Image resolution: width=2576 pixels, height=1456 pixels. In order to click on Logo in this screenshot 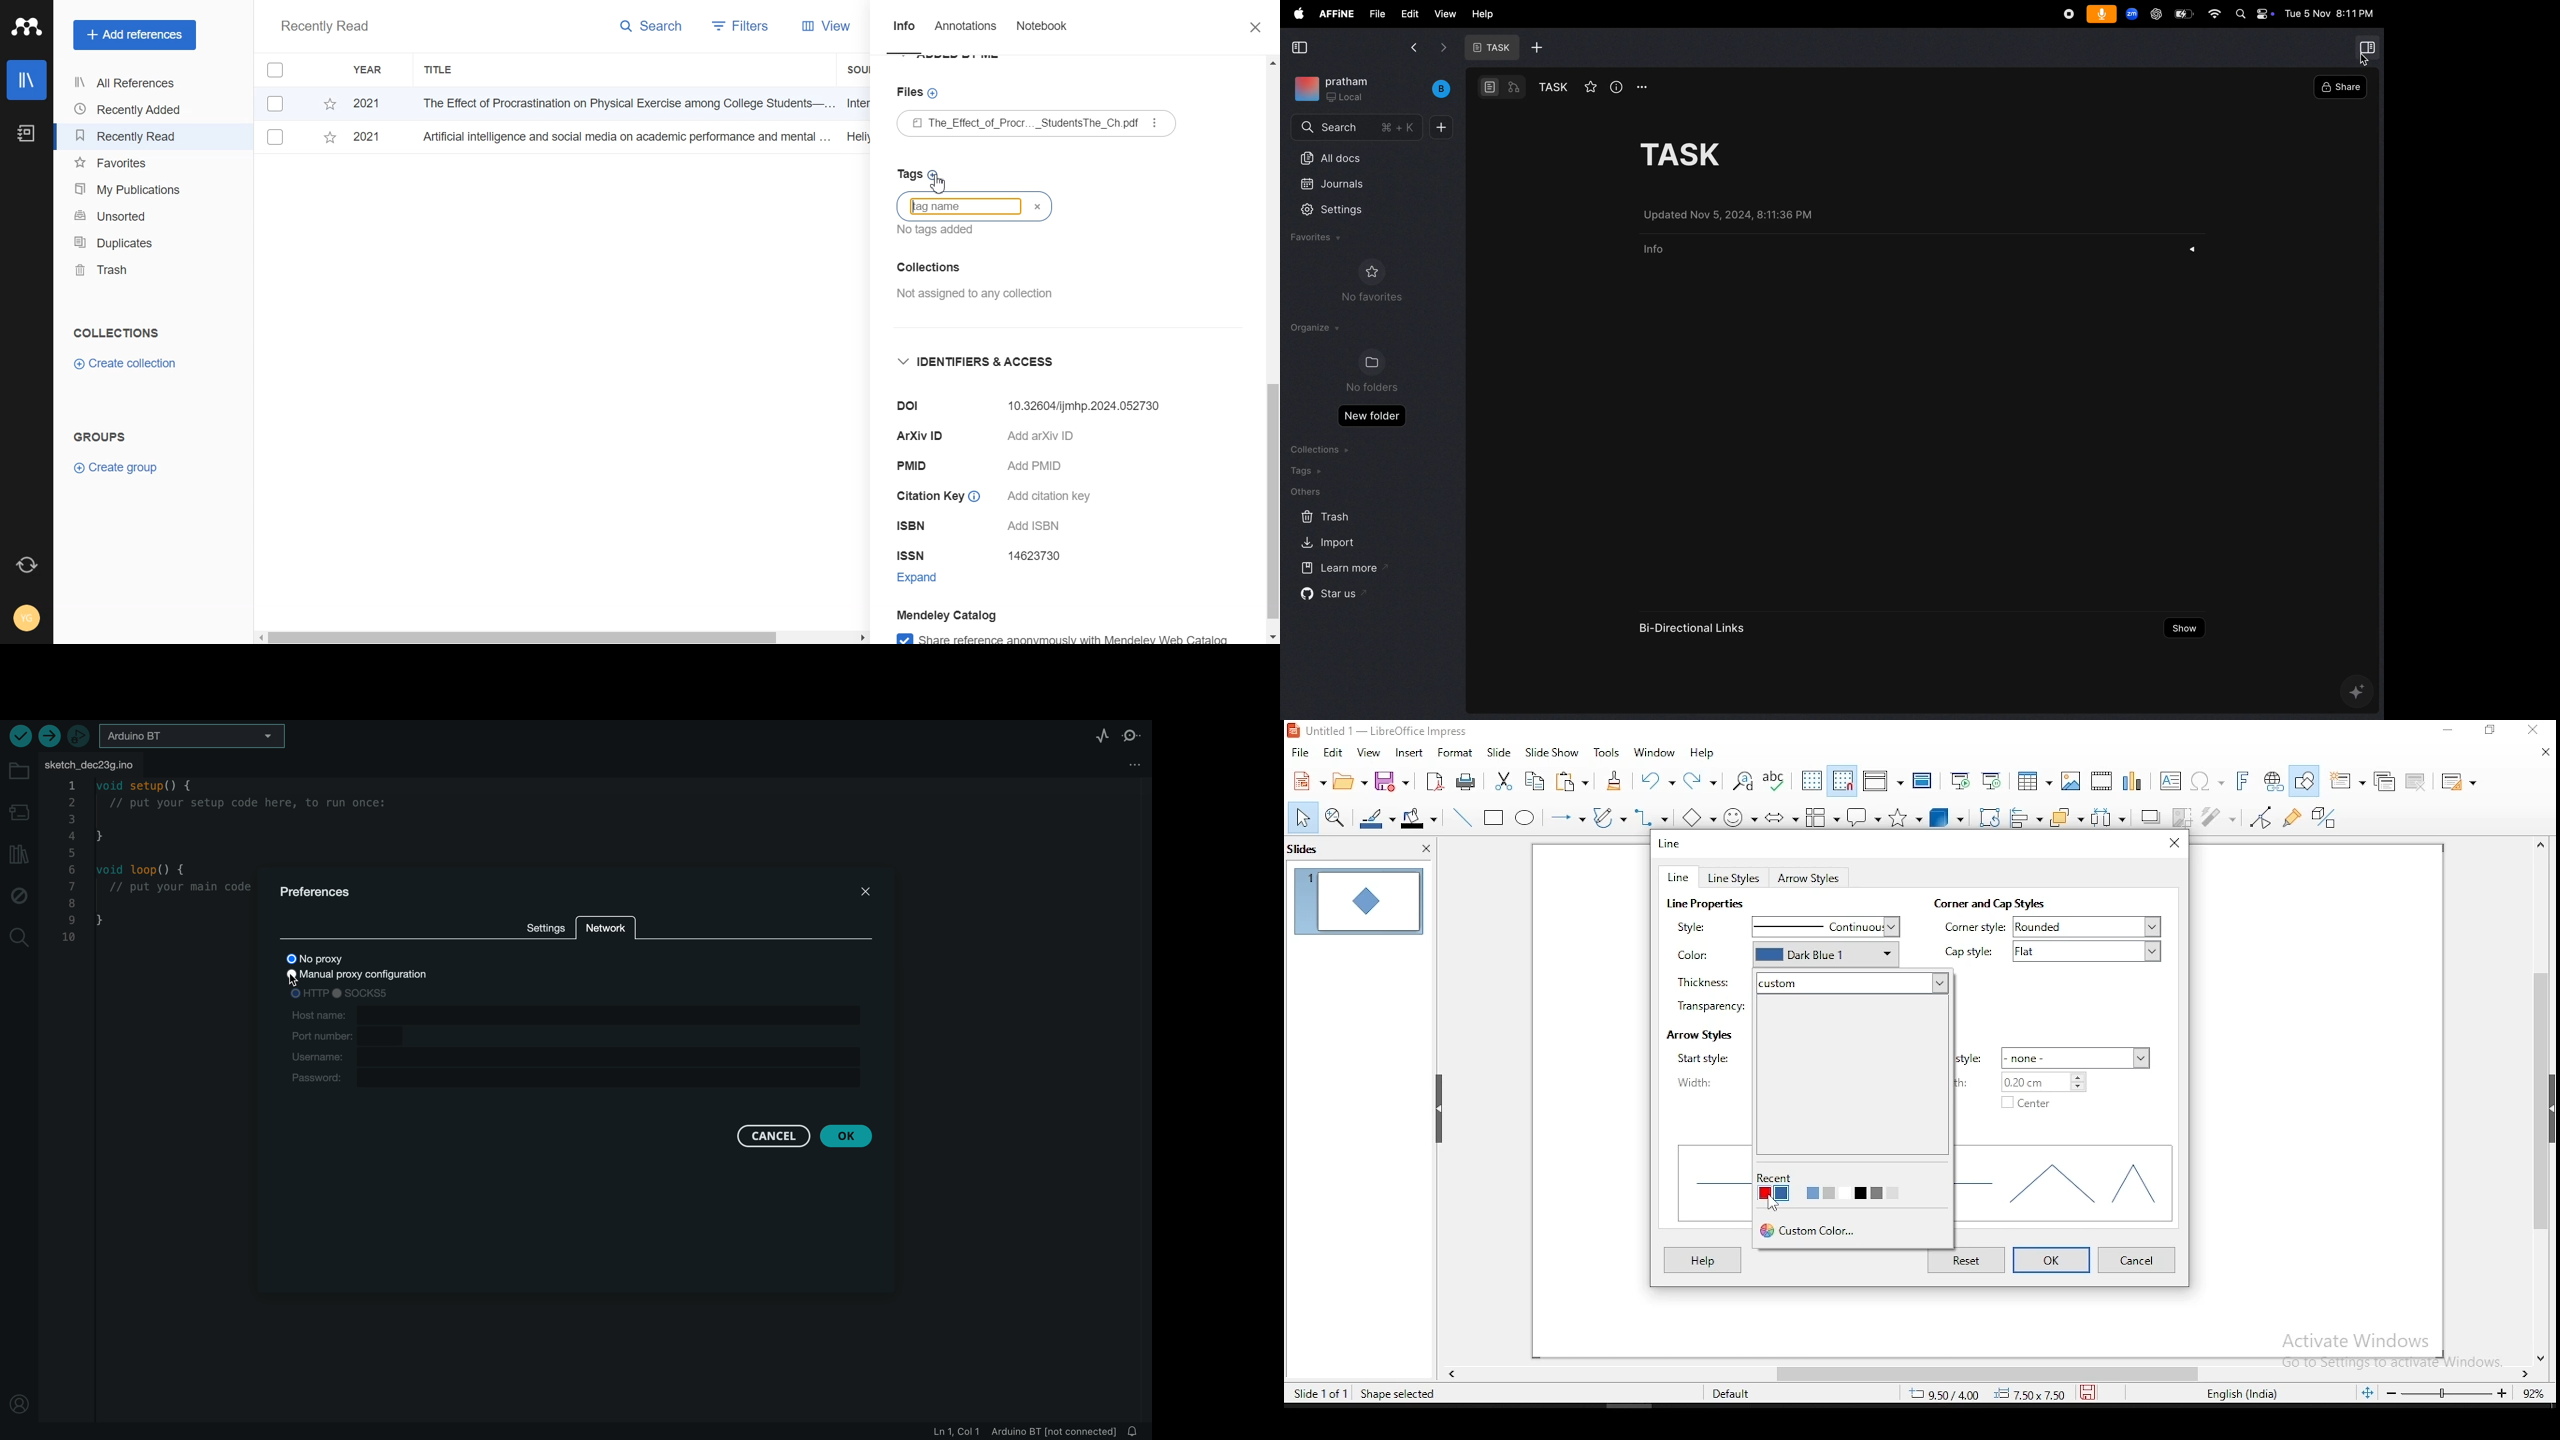, I will do `click(27, 27)`.